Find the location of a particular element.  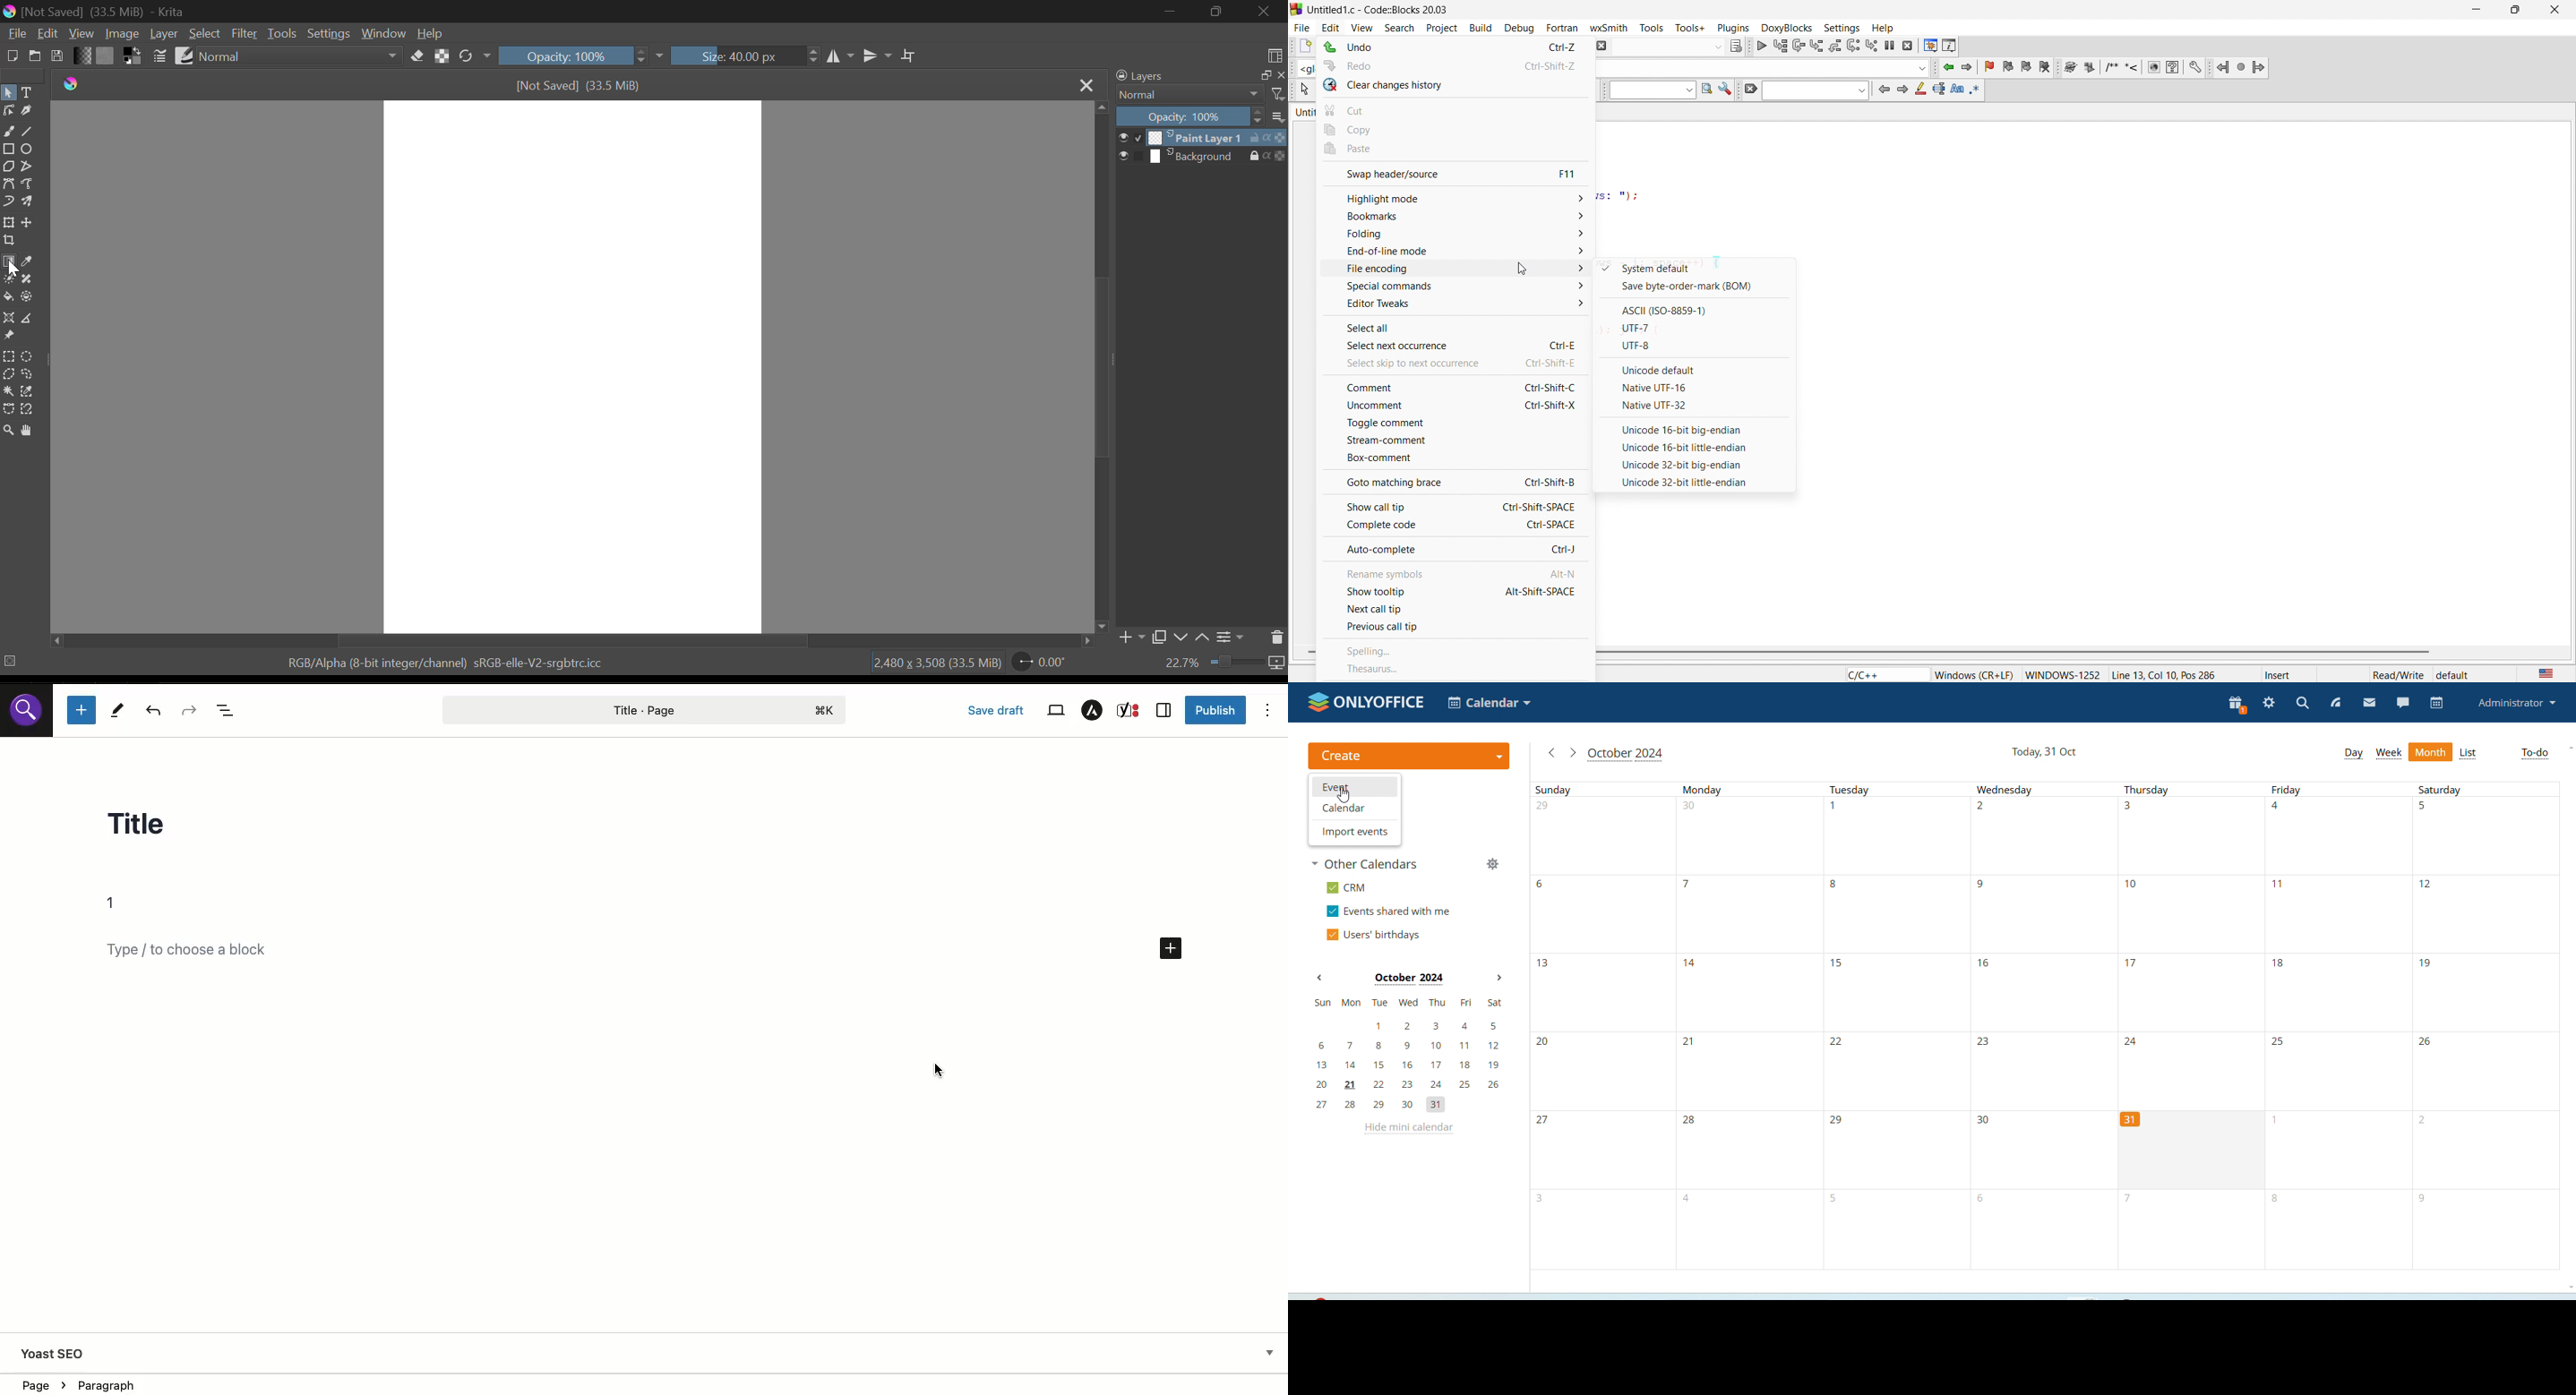

Help is located at coordinates (430, 33).